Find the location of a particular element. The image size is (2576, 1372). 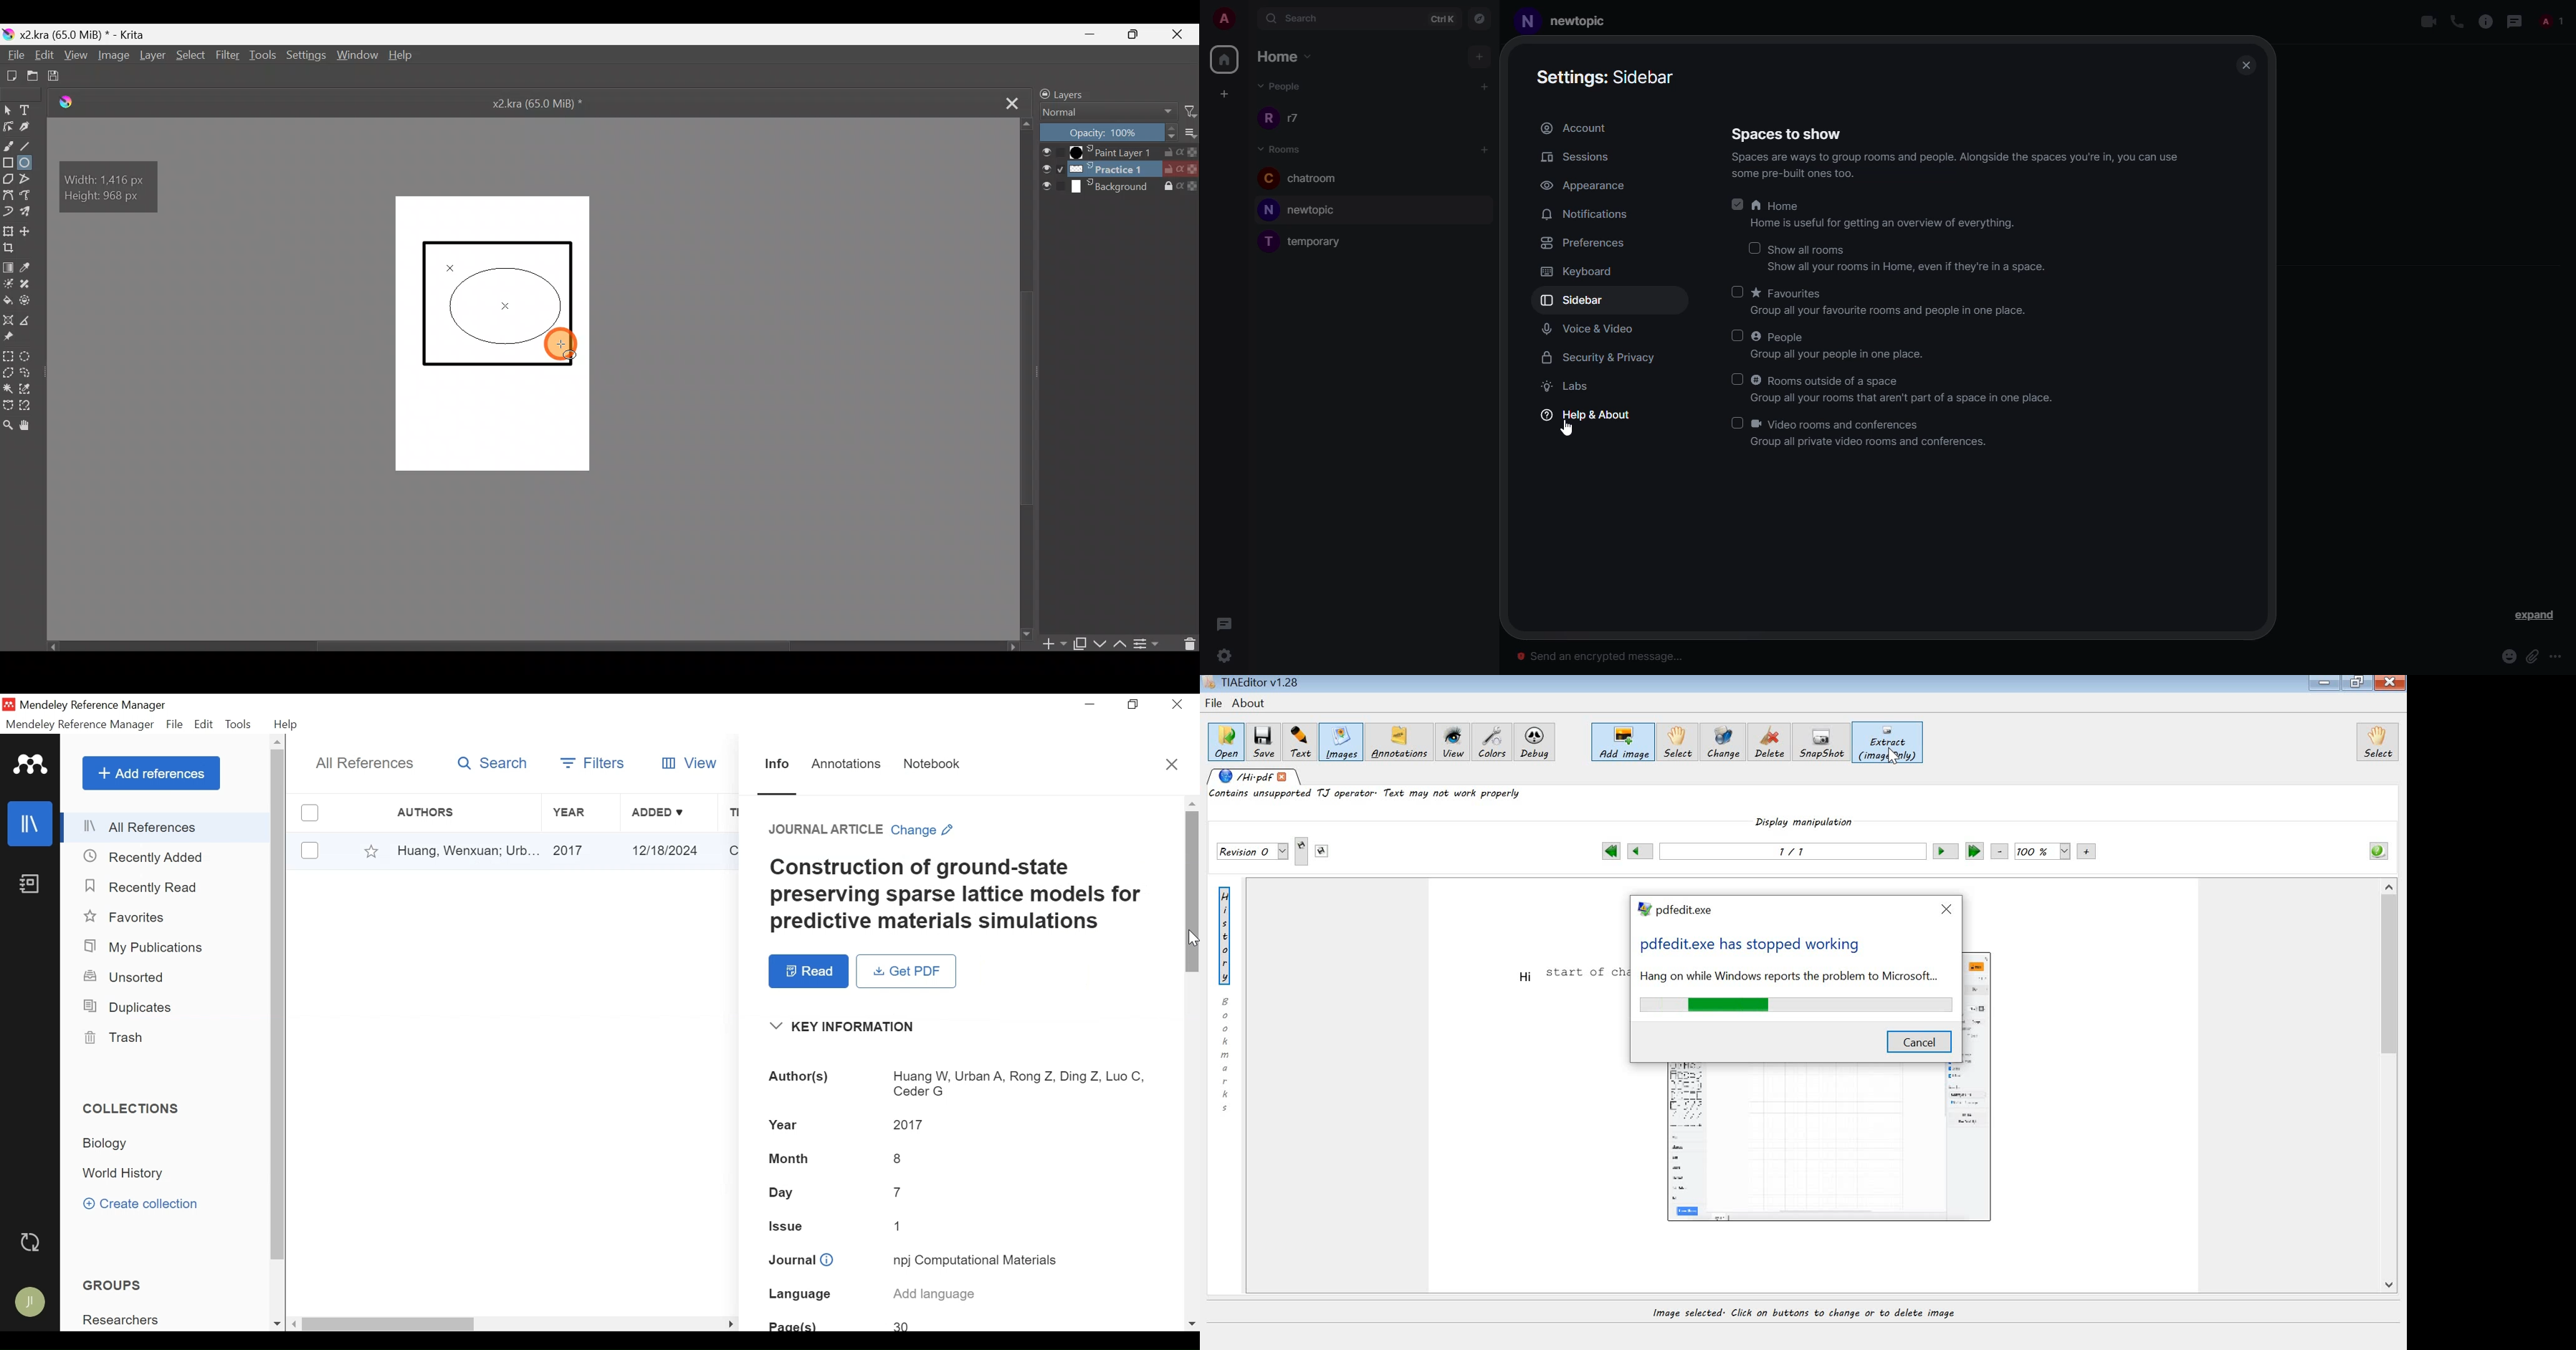

Group is located at coordinates (128, 1320).